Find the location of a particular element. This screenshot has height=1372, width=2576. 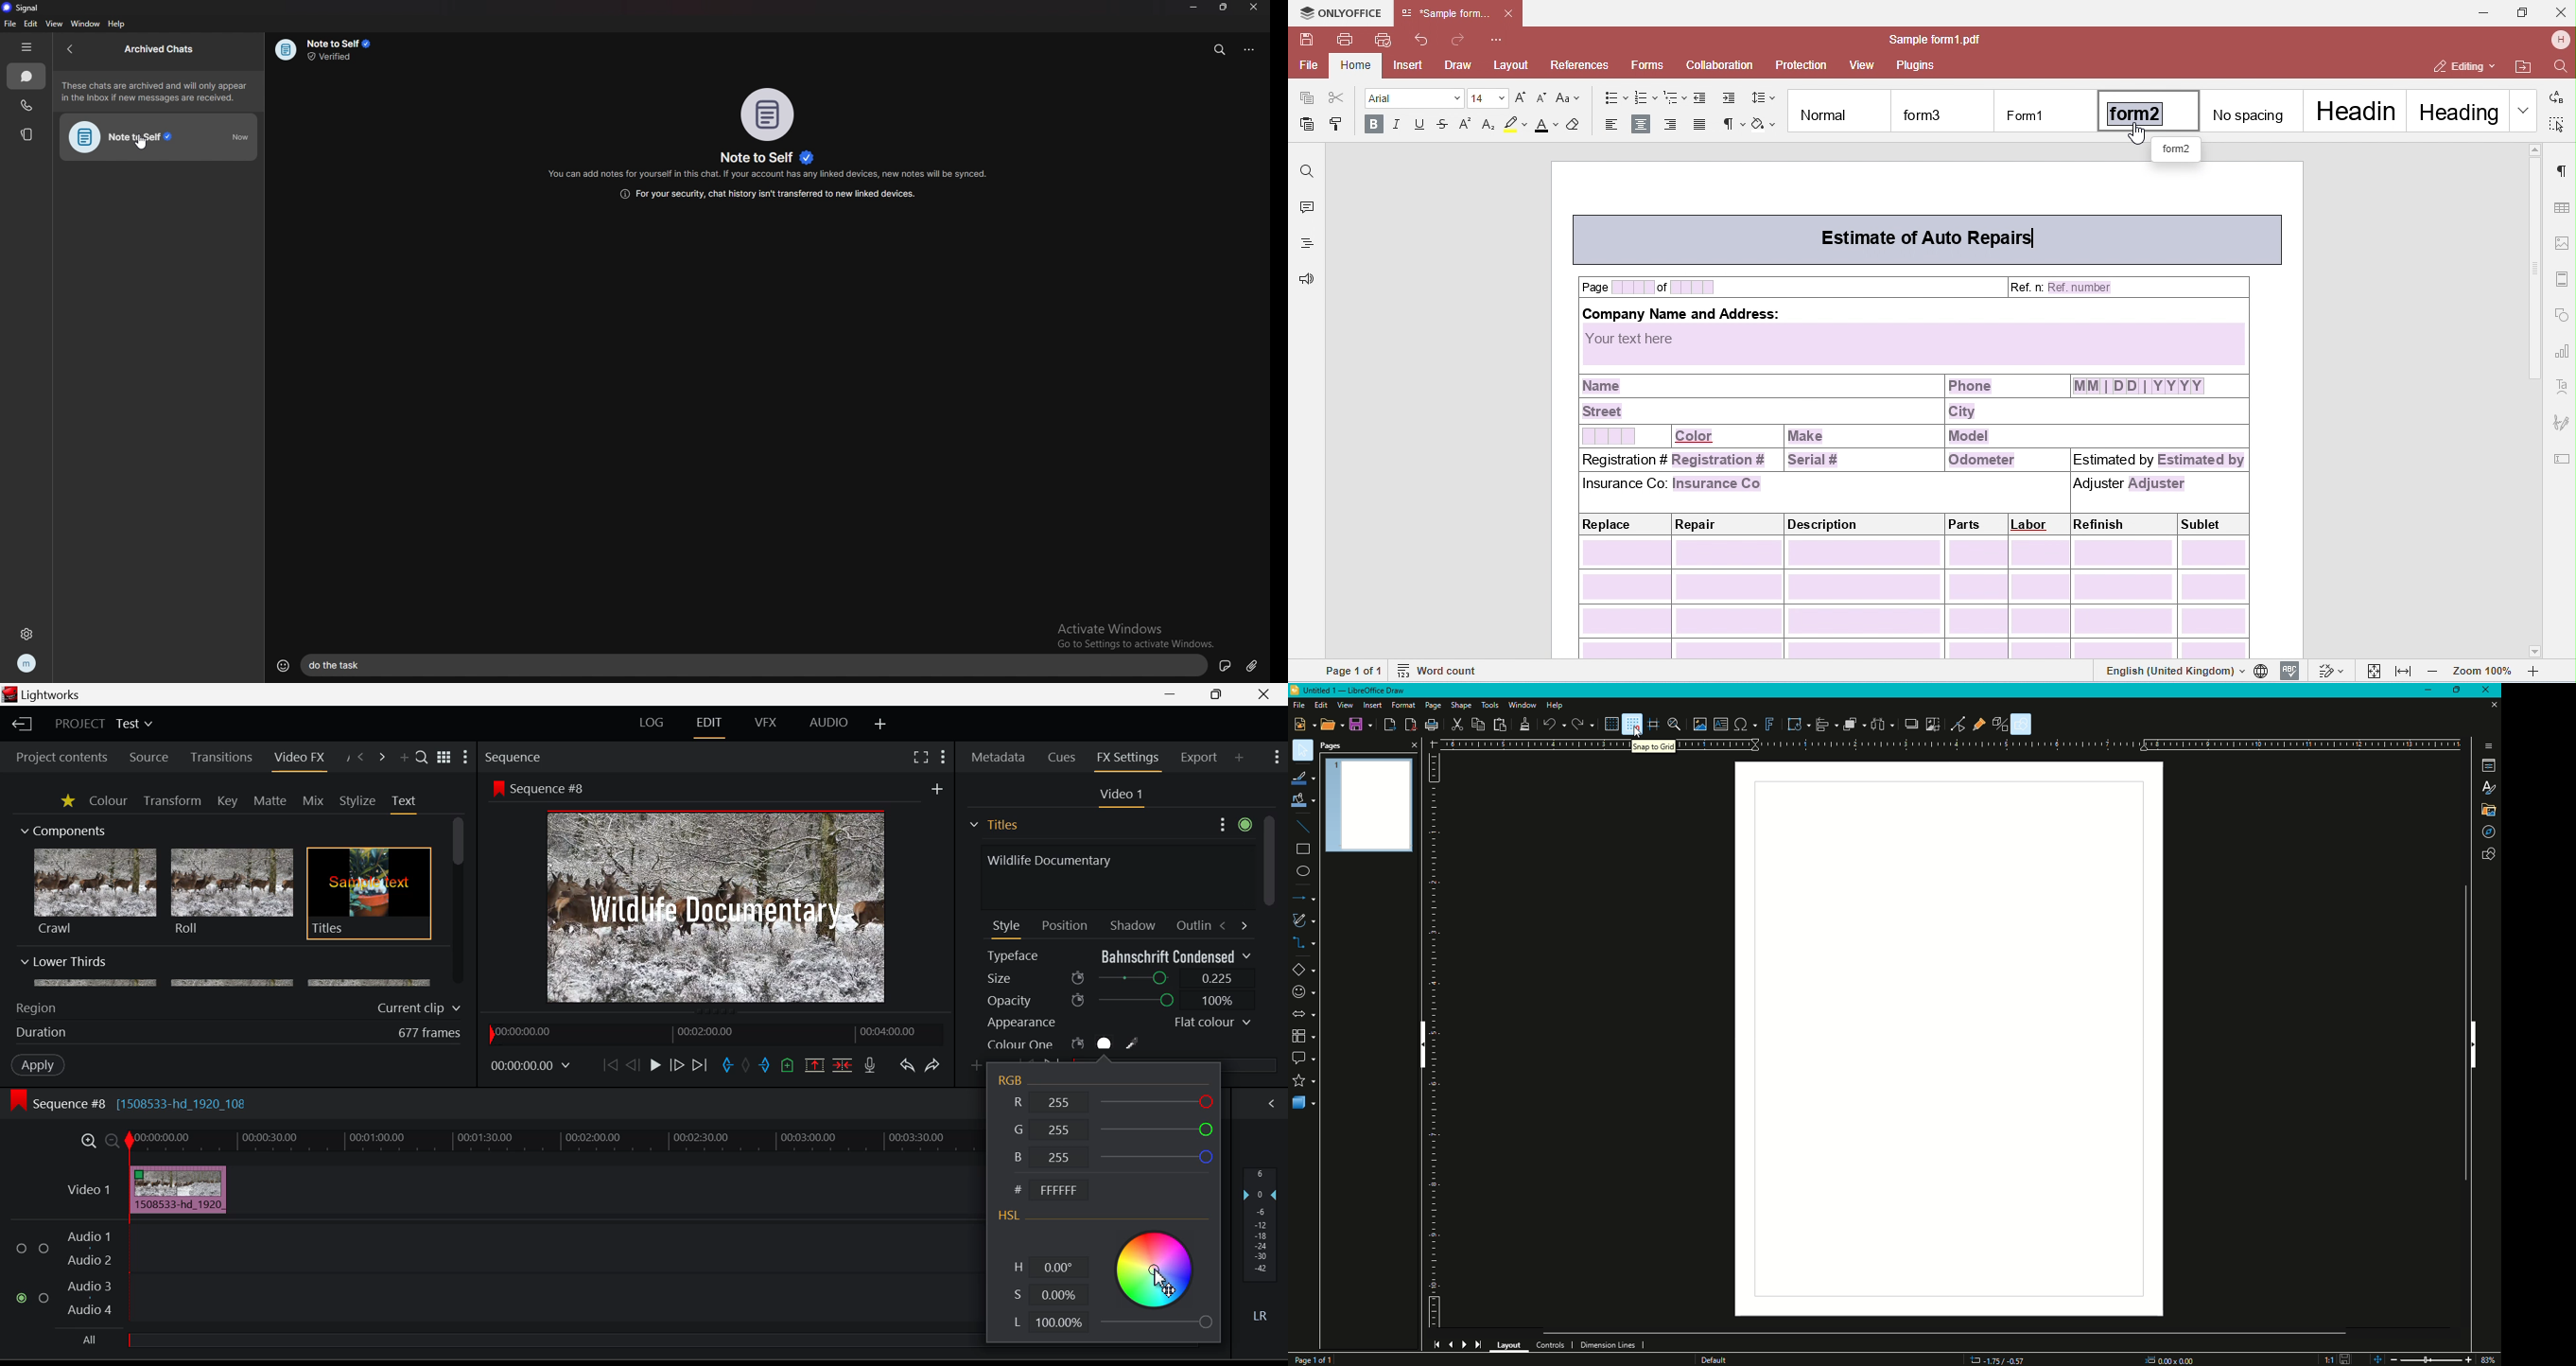

Scroll Bar is located at coordinates (459, 902).